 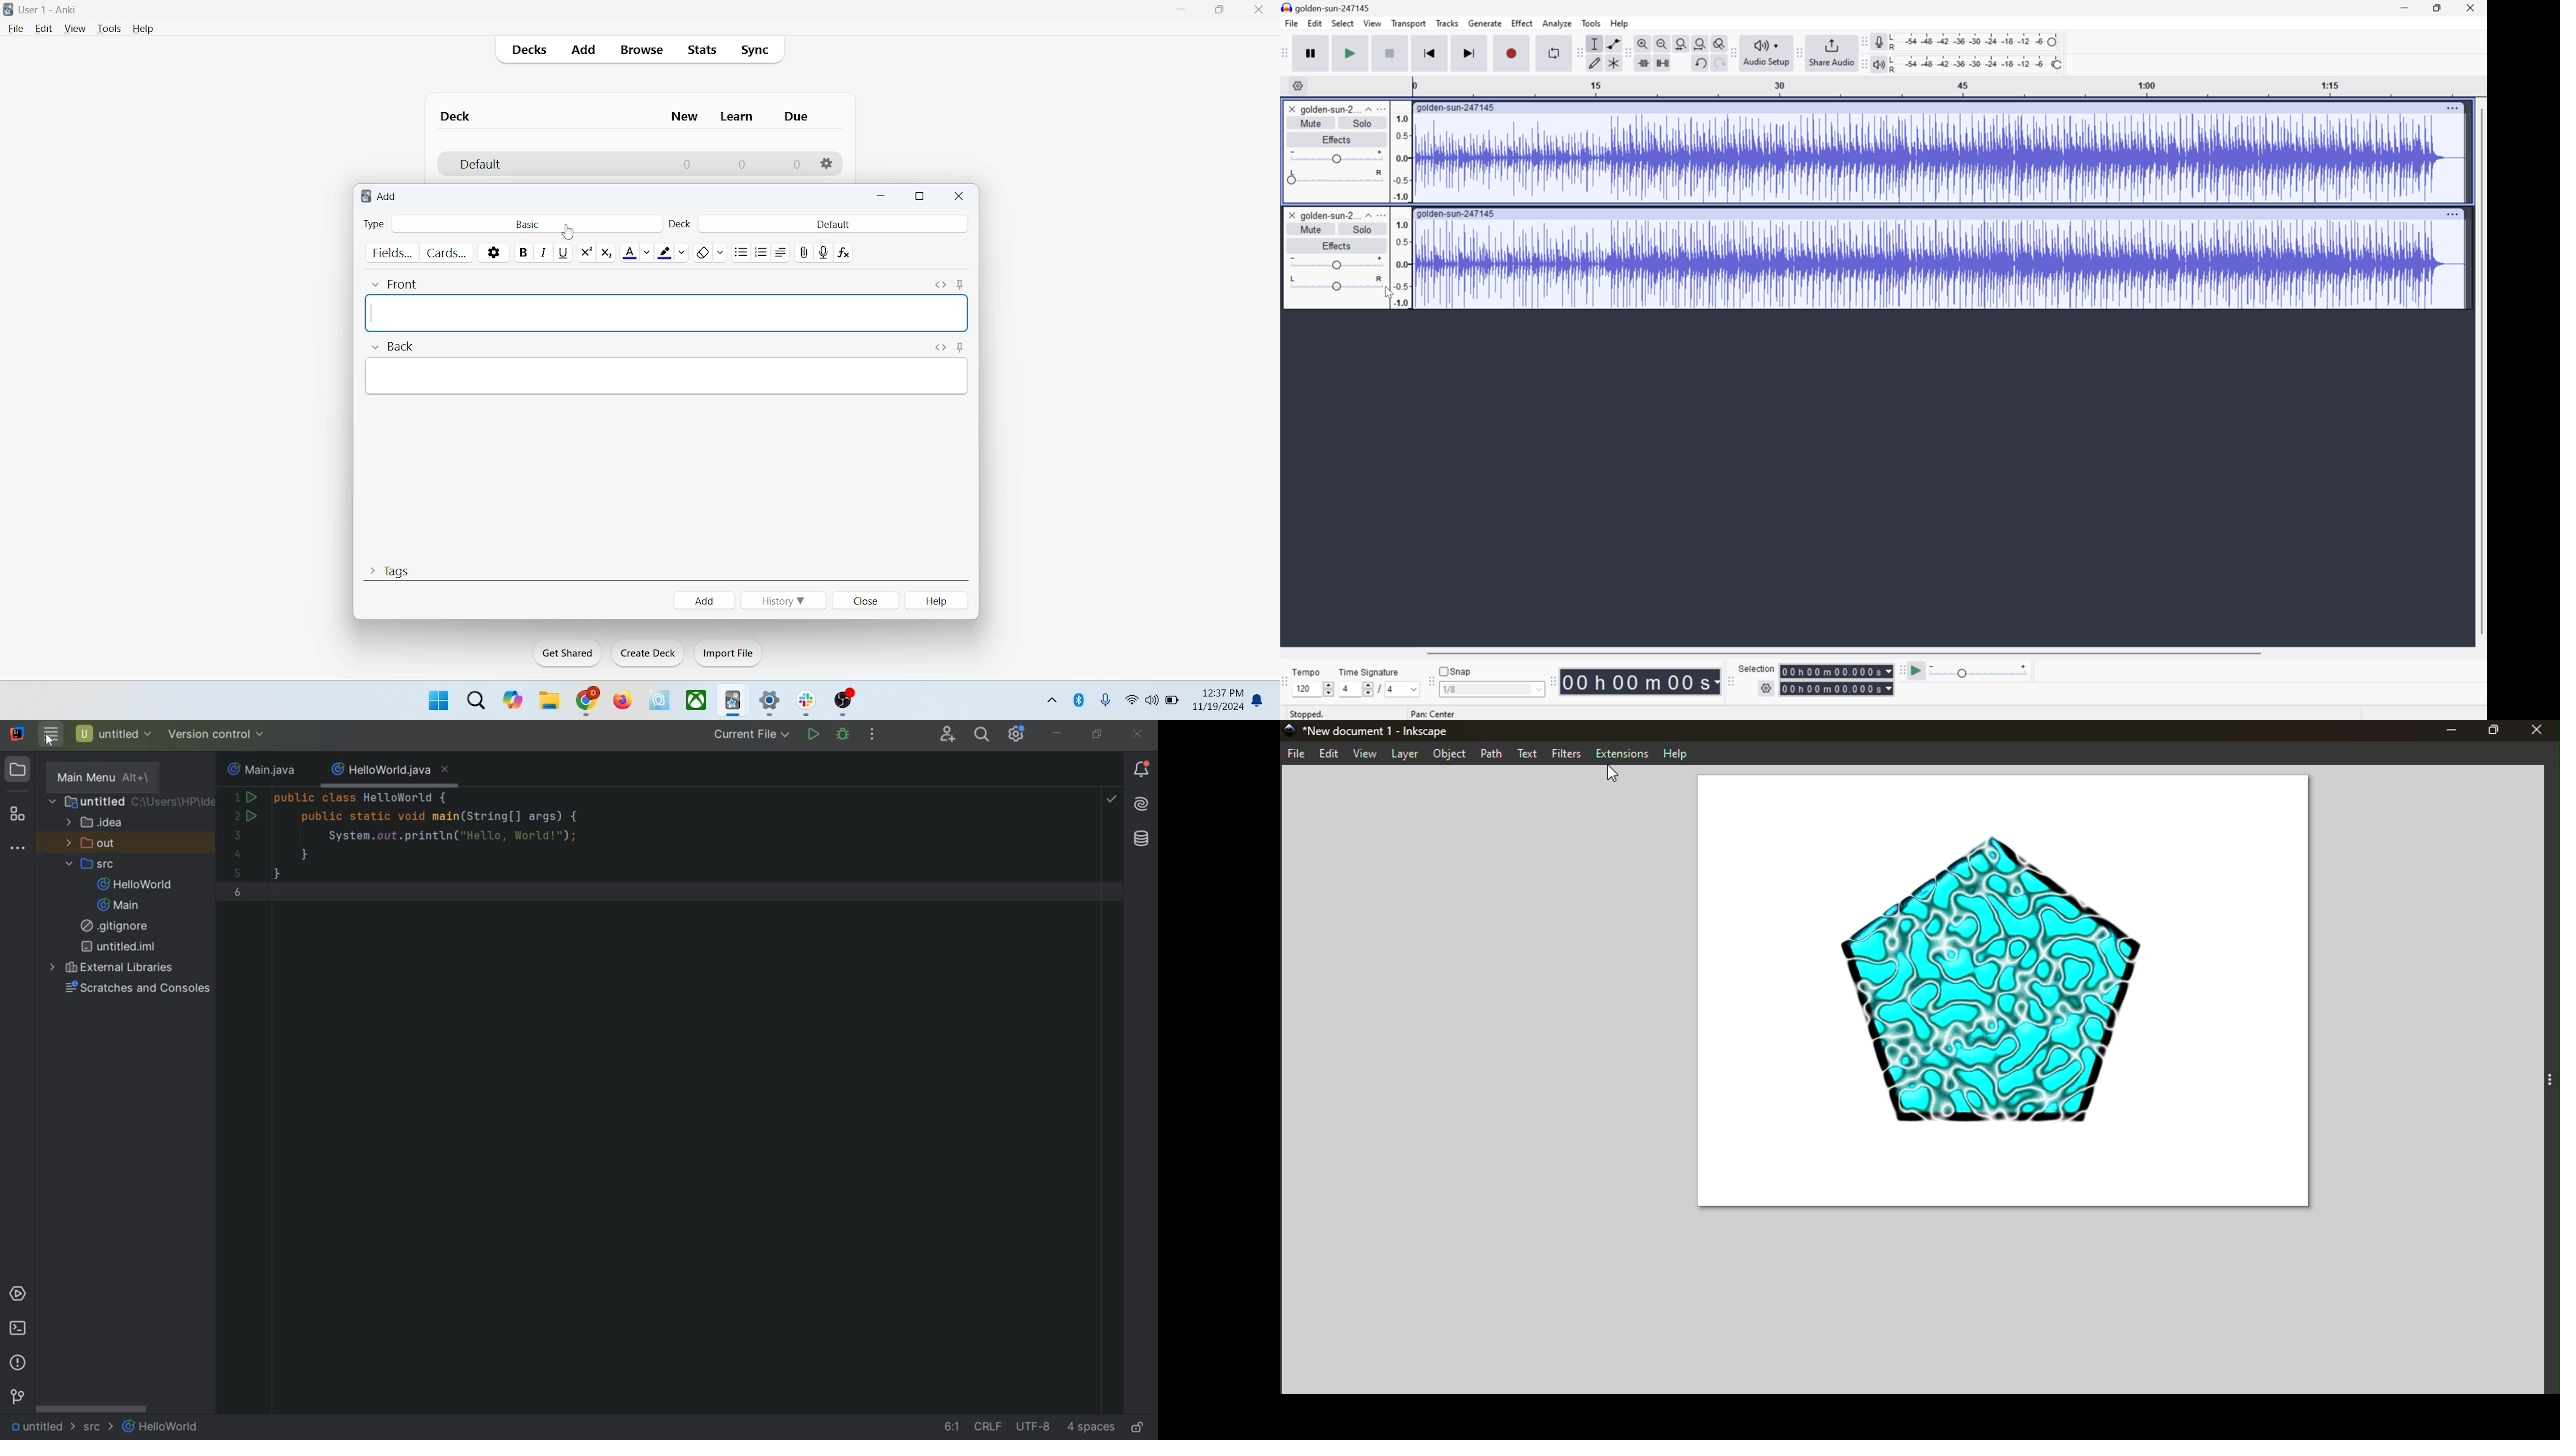 I want to click on add, so click(x=585, y=51).